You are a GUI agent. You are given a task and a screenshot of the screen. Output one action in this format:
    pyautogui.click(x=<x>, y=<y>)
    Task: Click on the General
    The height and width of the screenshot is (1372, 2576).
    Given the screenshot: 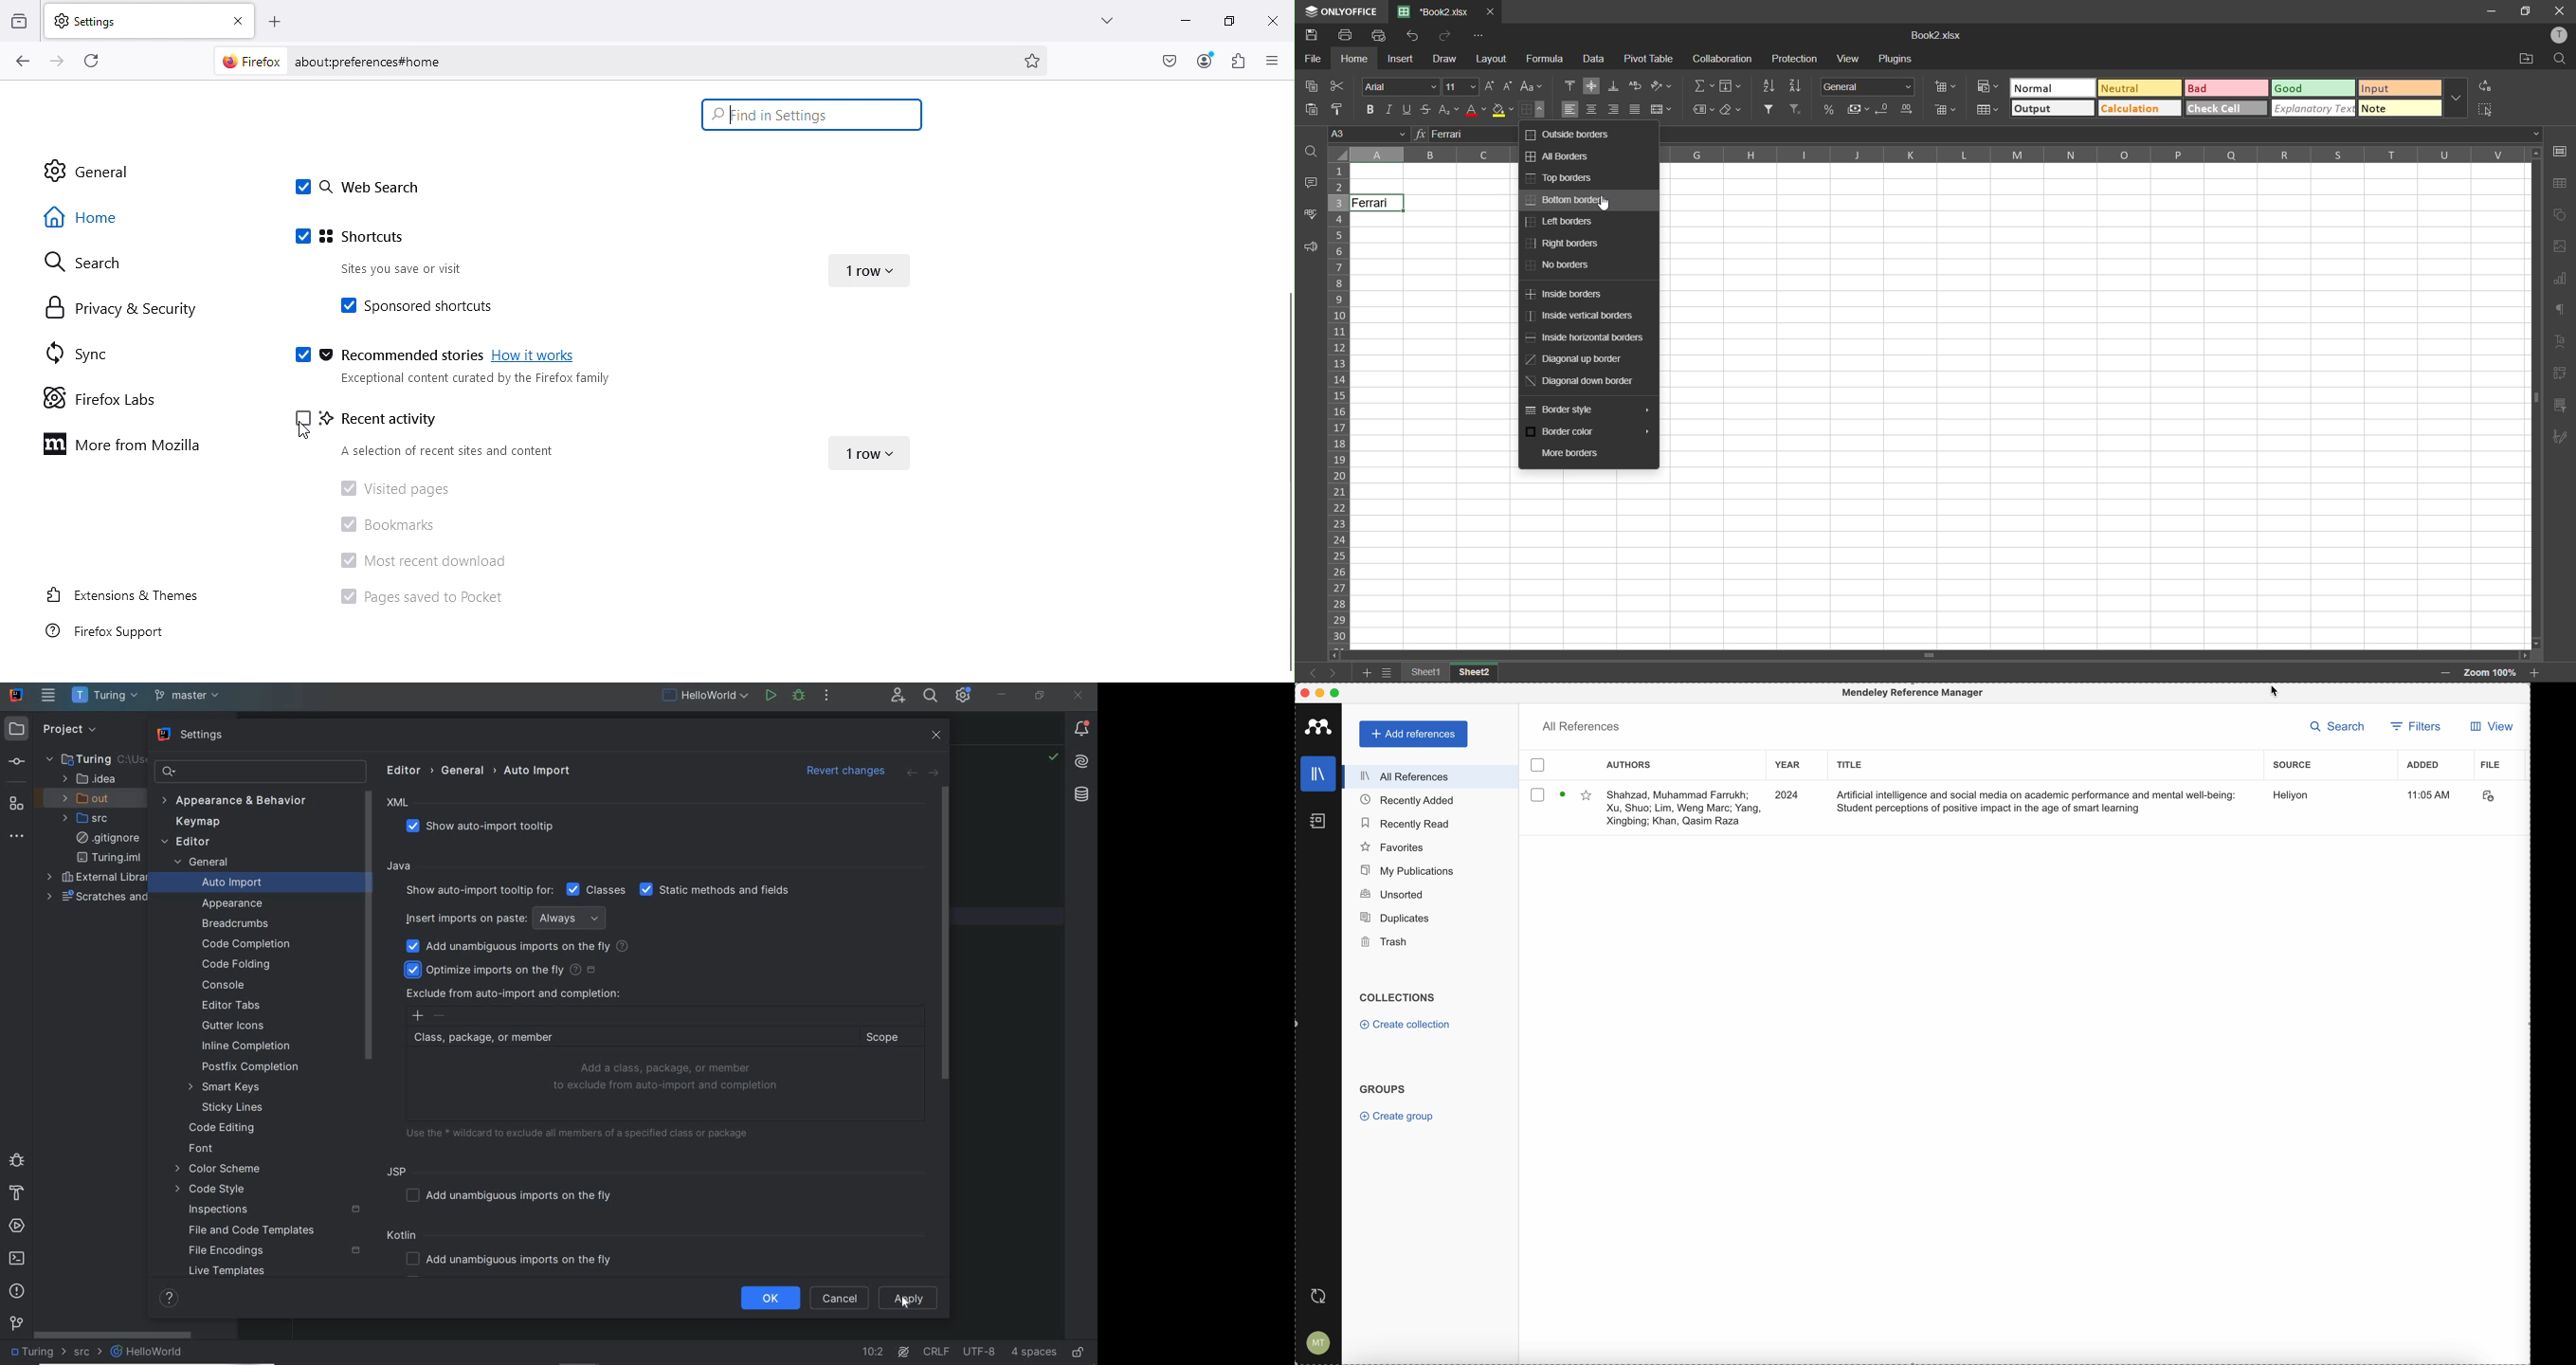 What is the action you would take?
    pyautogui.click(x=104, y=171)
    